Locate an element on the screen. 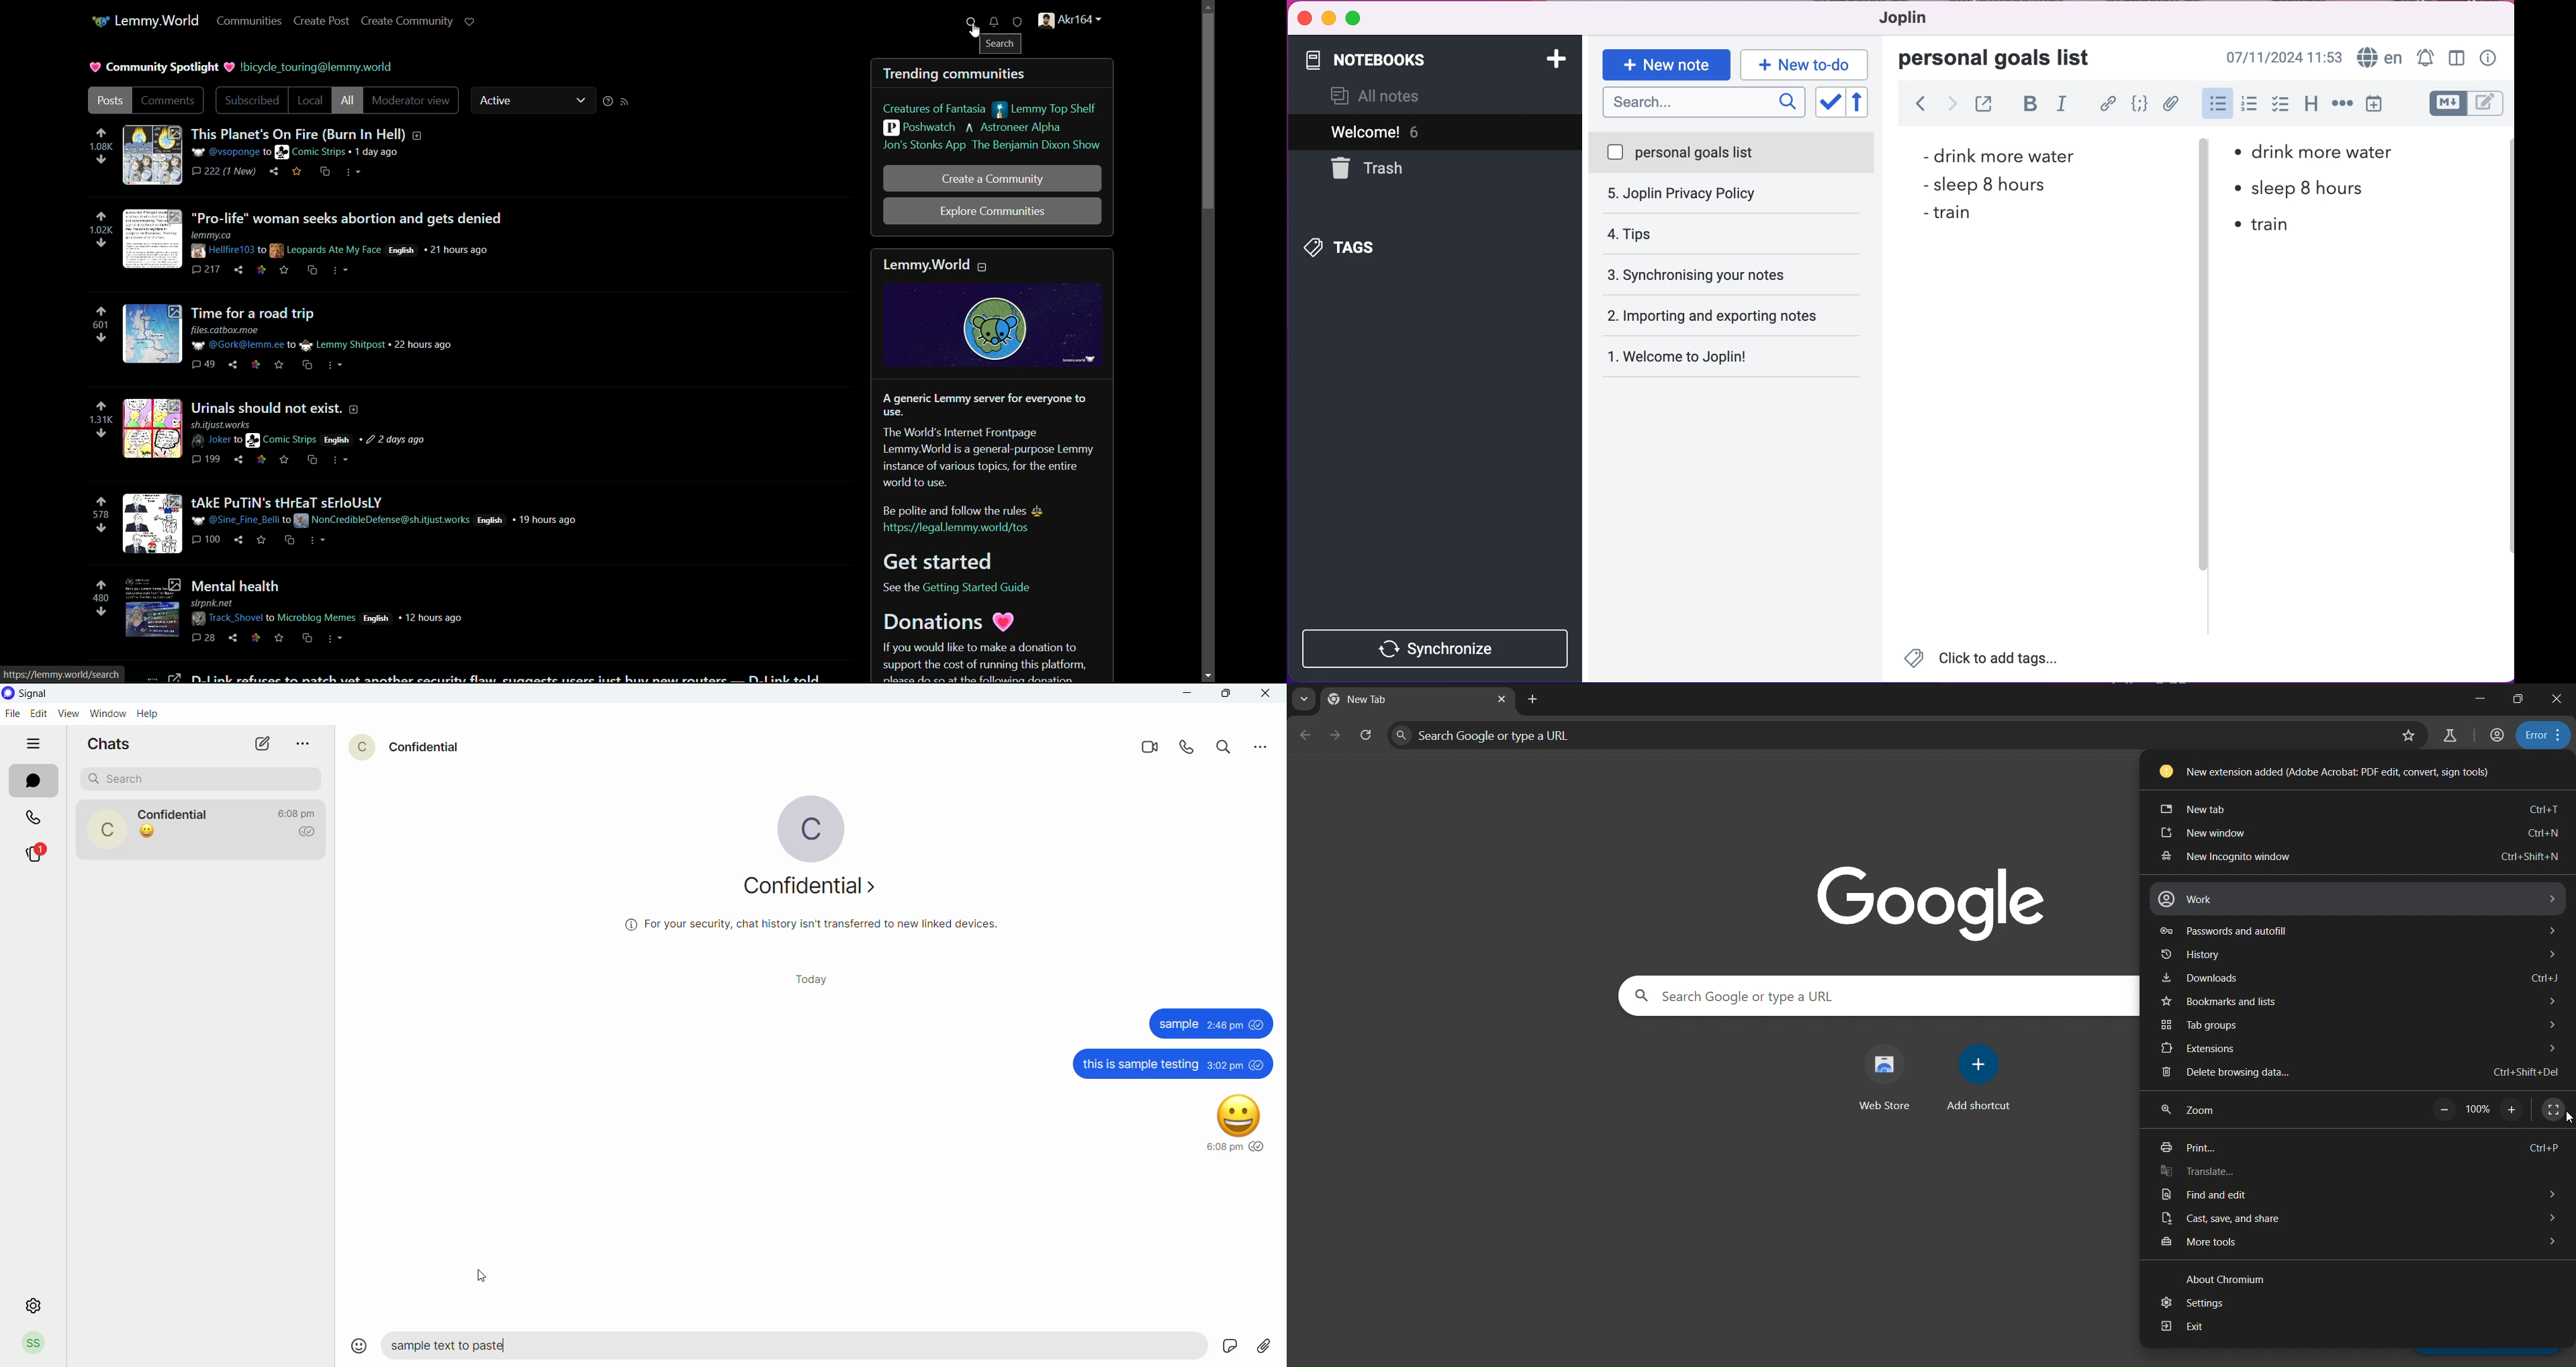 Image resolution: width=2576 pixels, height=1372 pixels. server name is located at coordinates (157, 20).